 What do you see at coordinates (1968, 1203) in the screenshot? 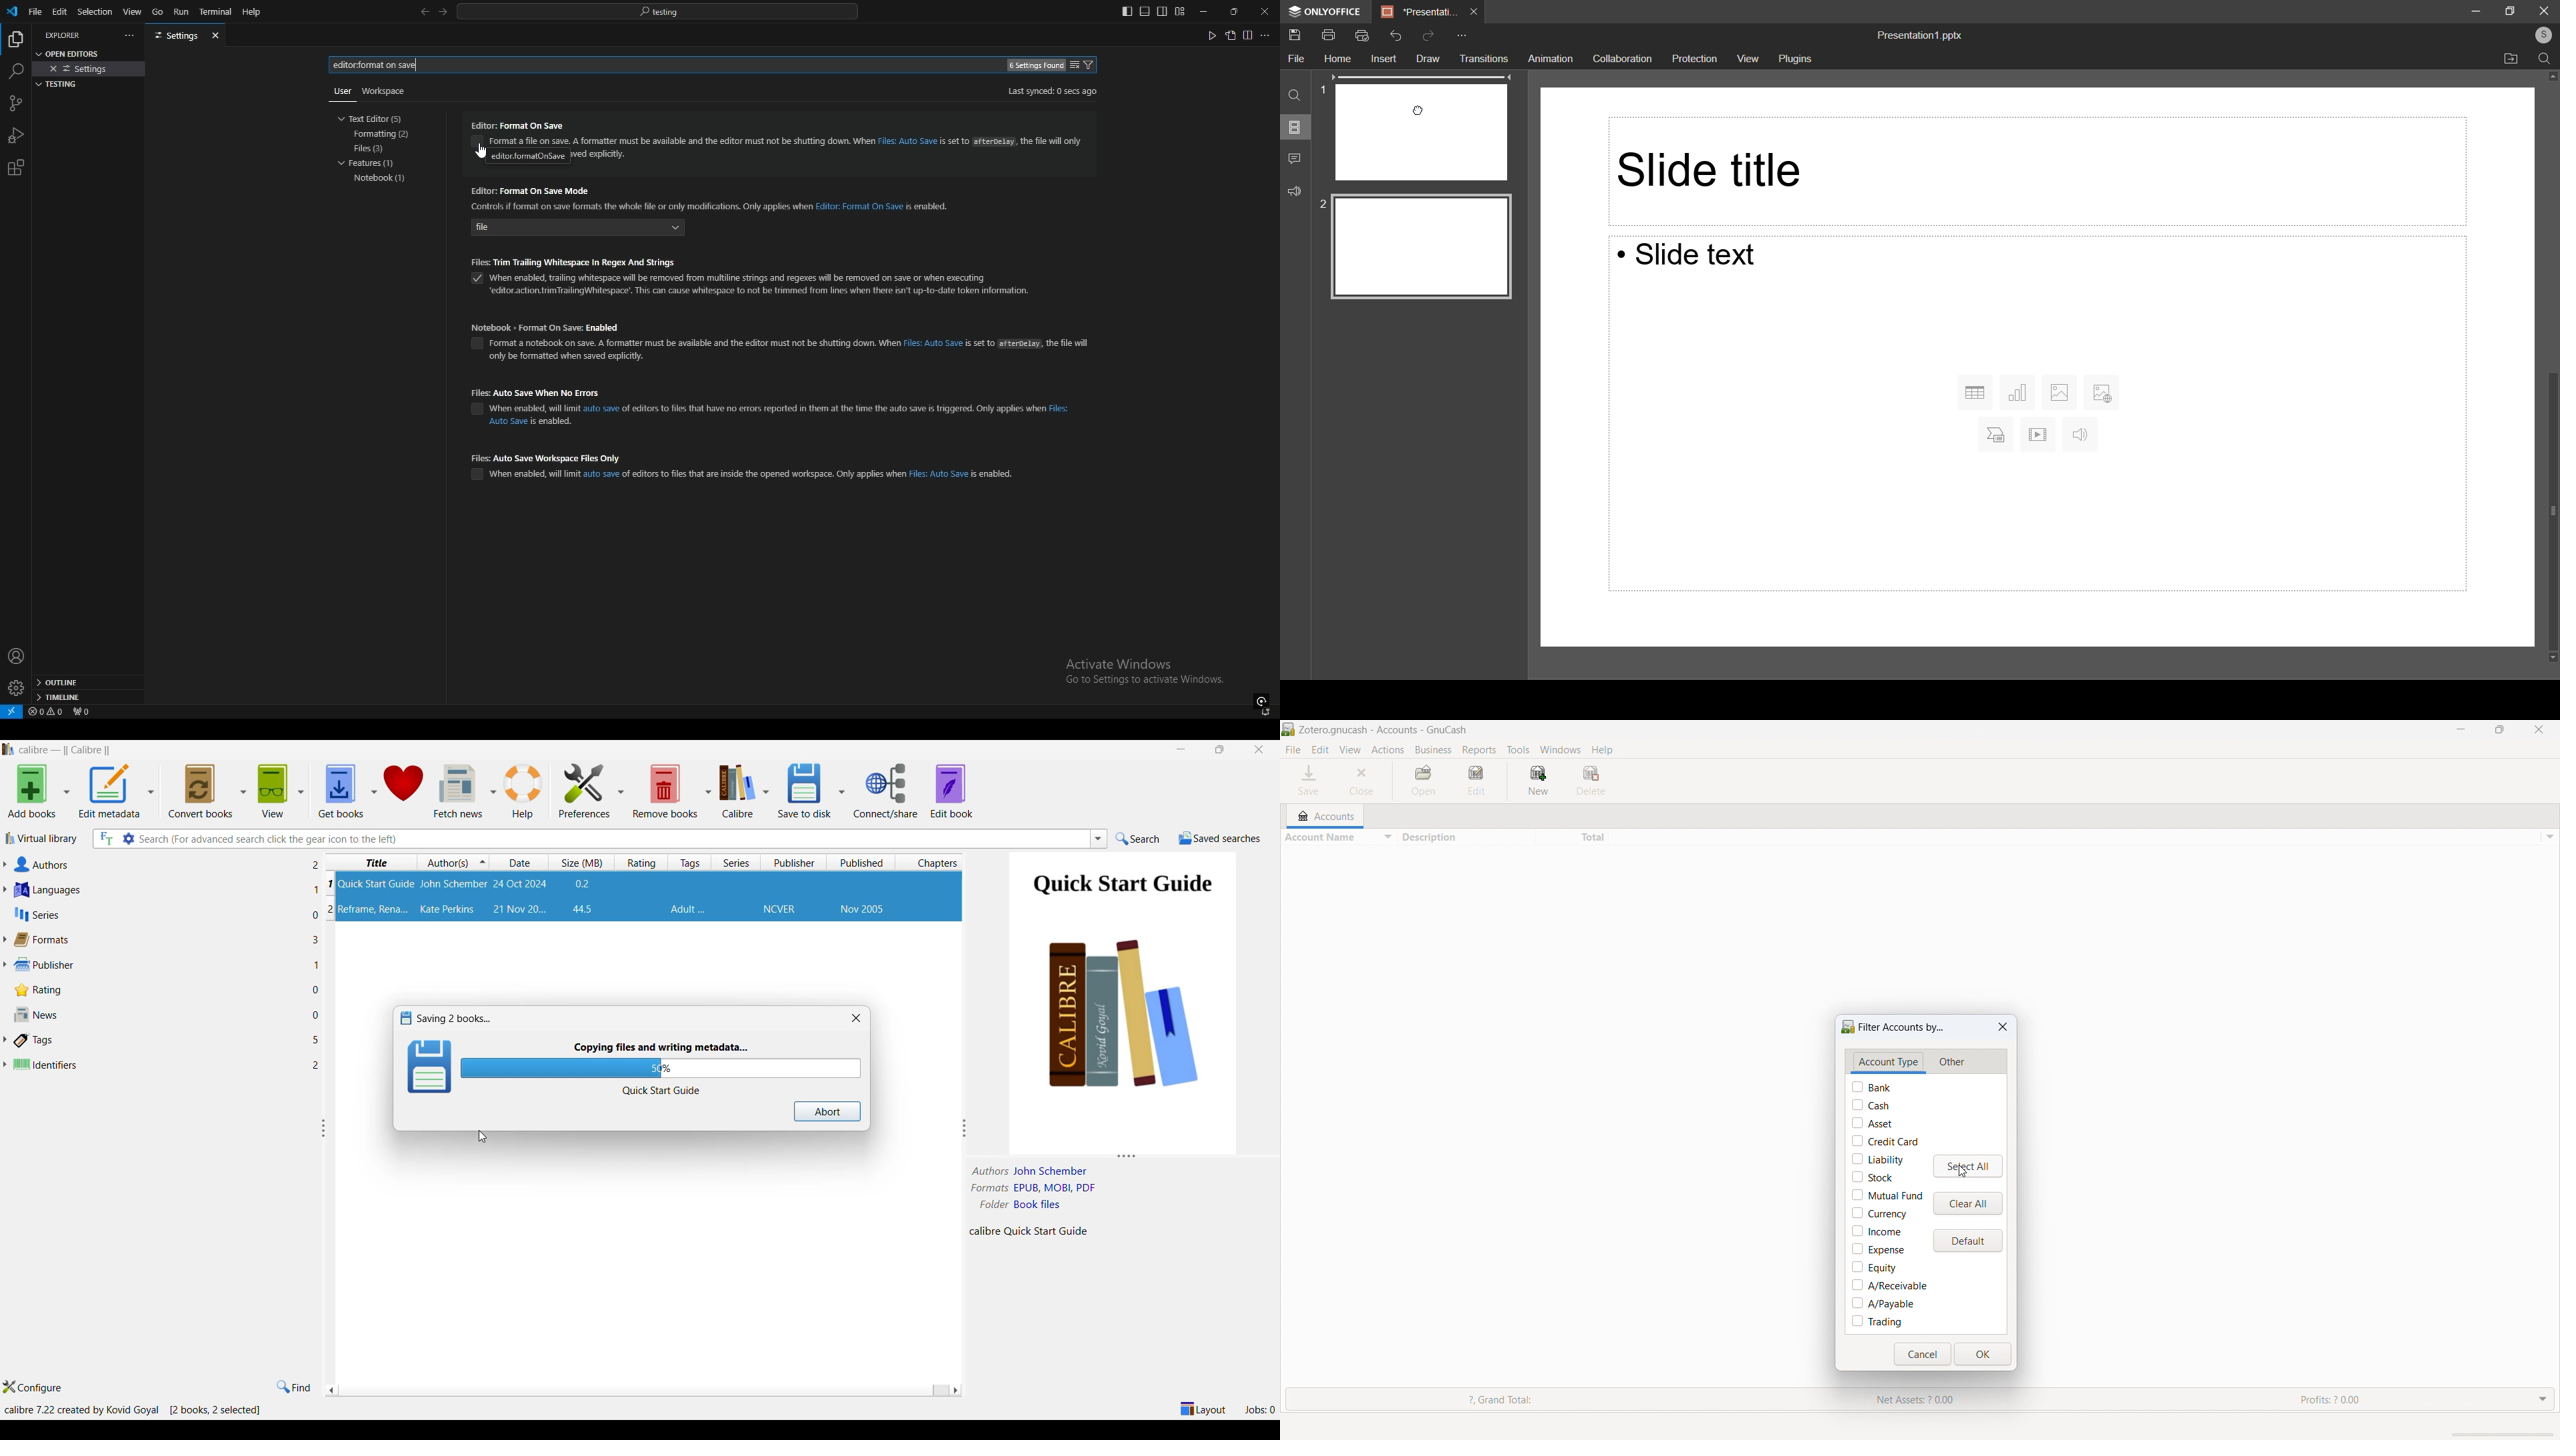
I see `clear all` at bounding box center [1968, 1203].